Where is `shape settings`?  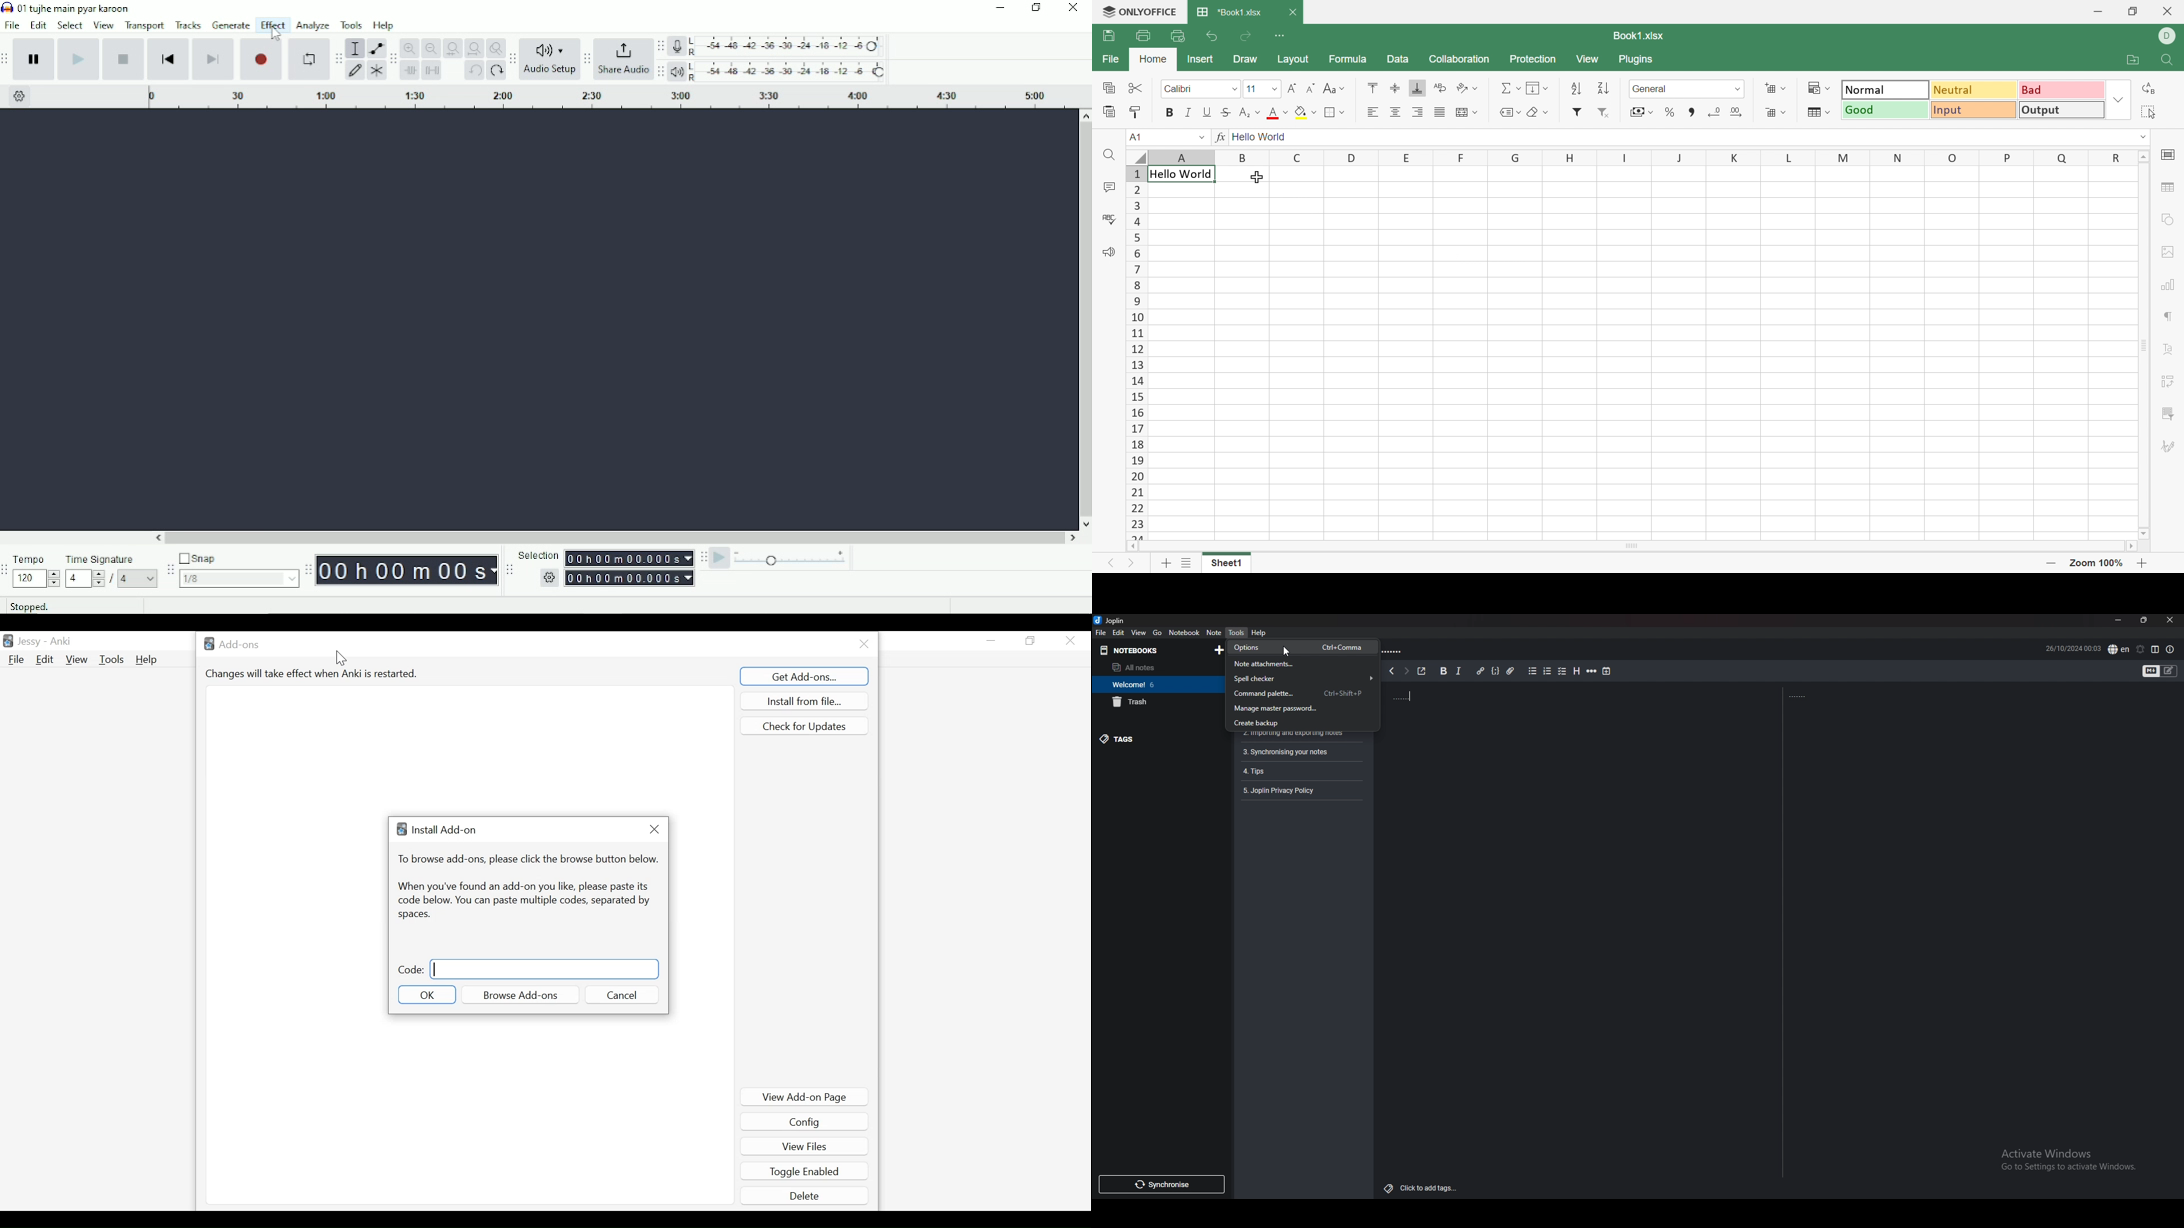 shape settings is located at coordinates (2168, 220).